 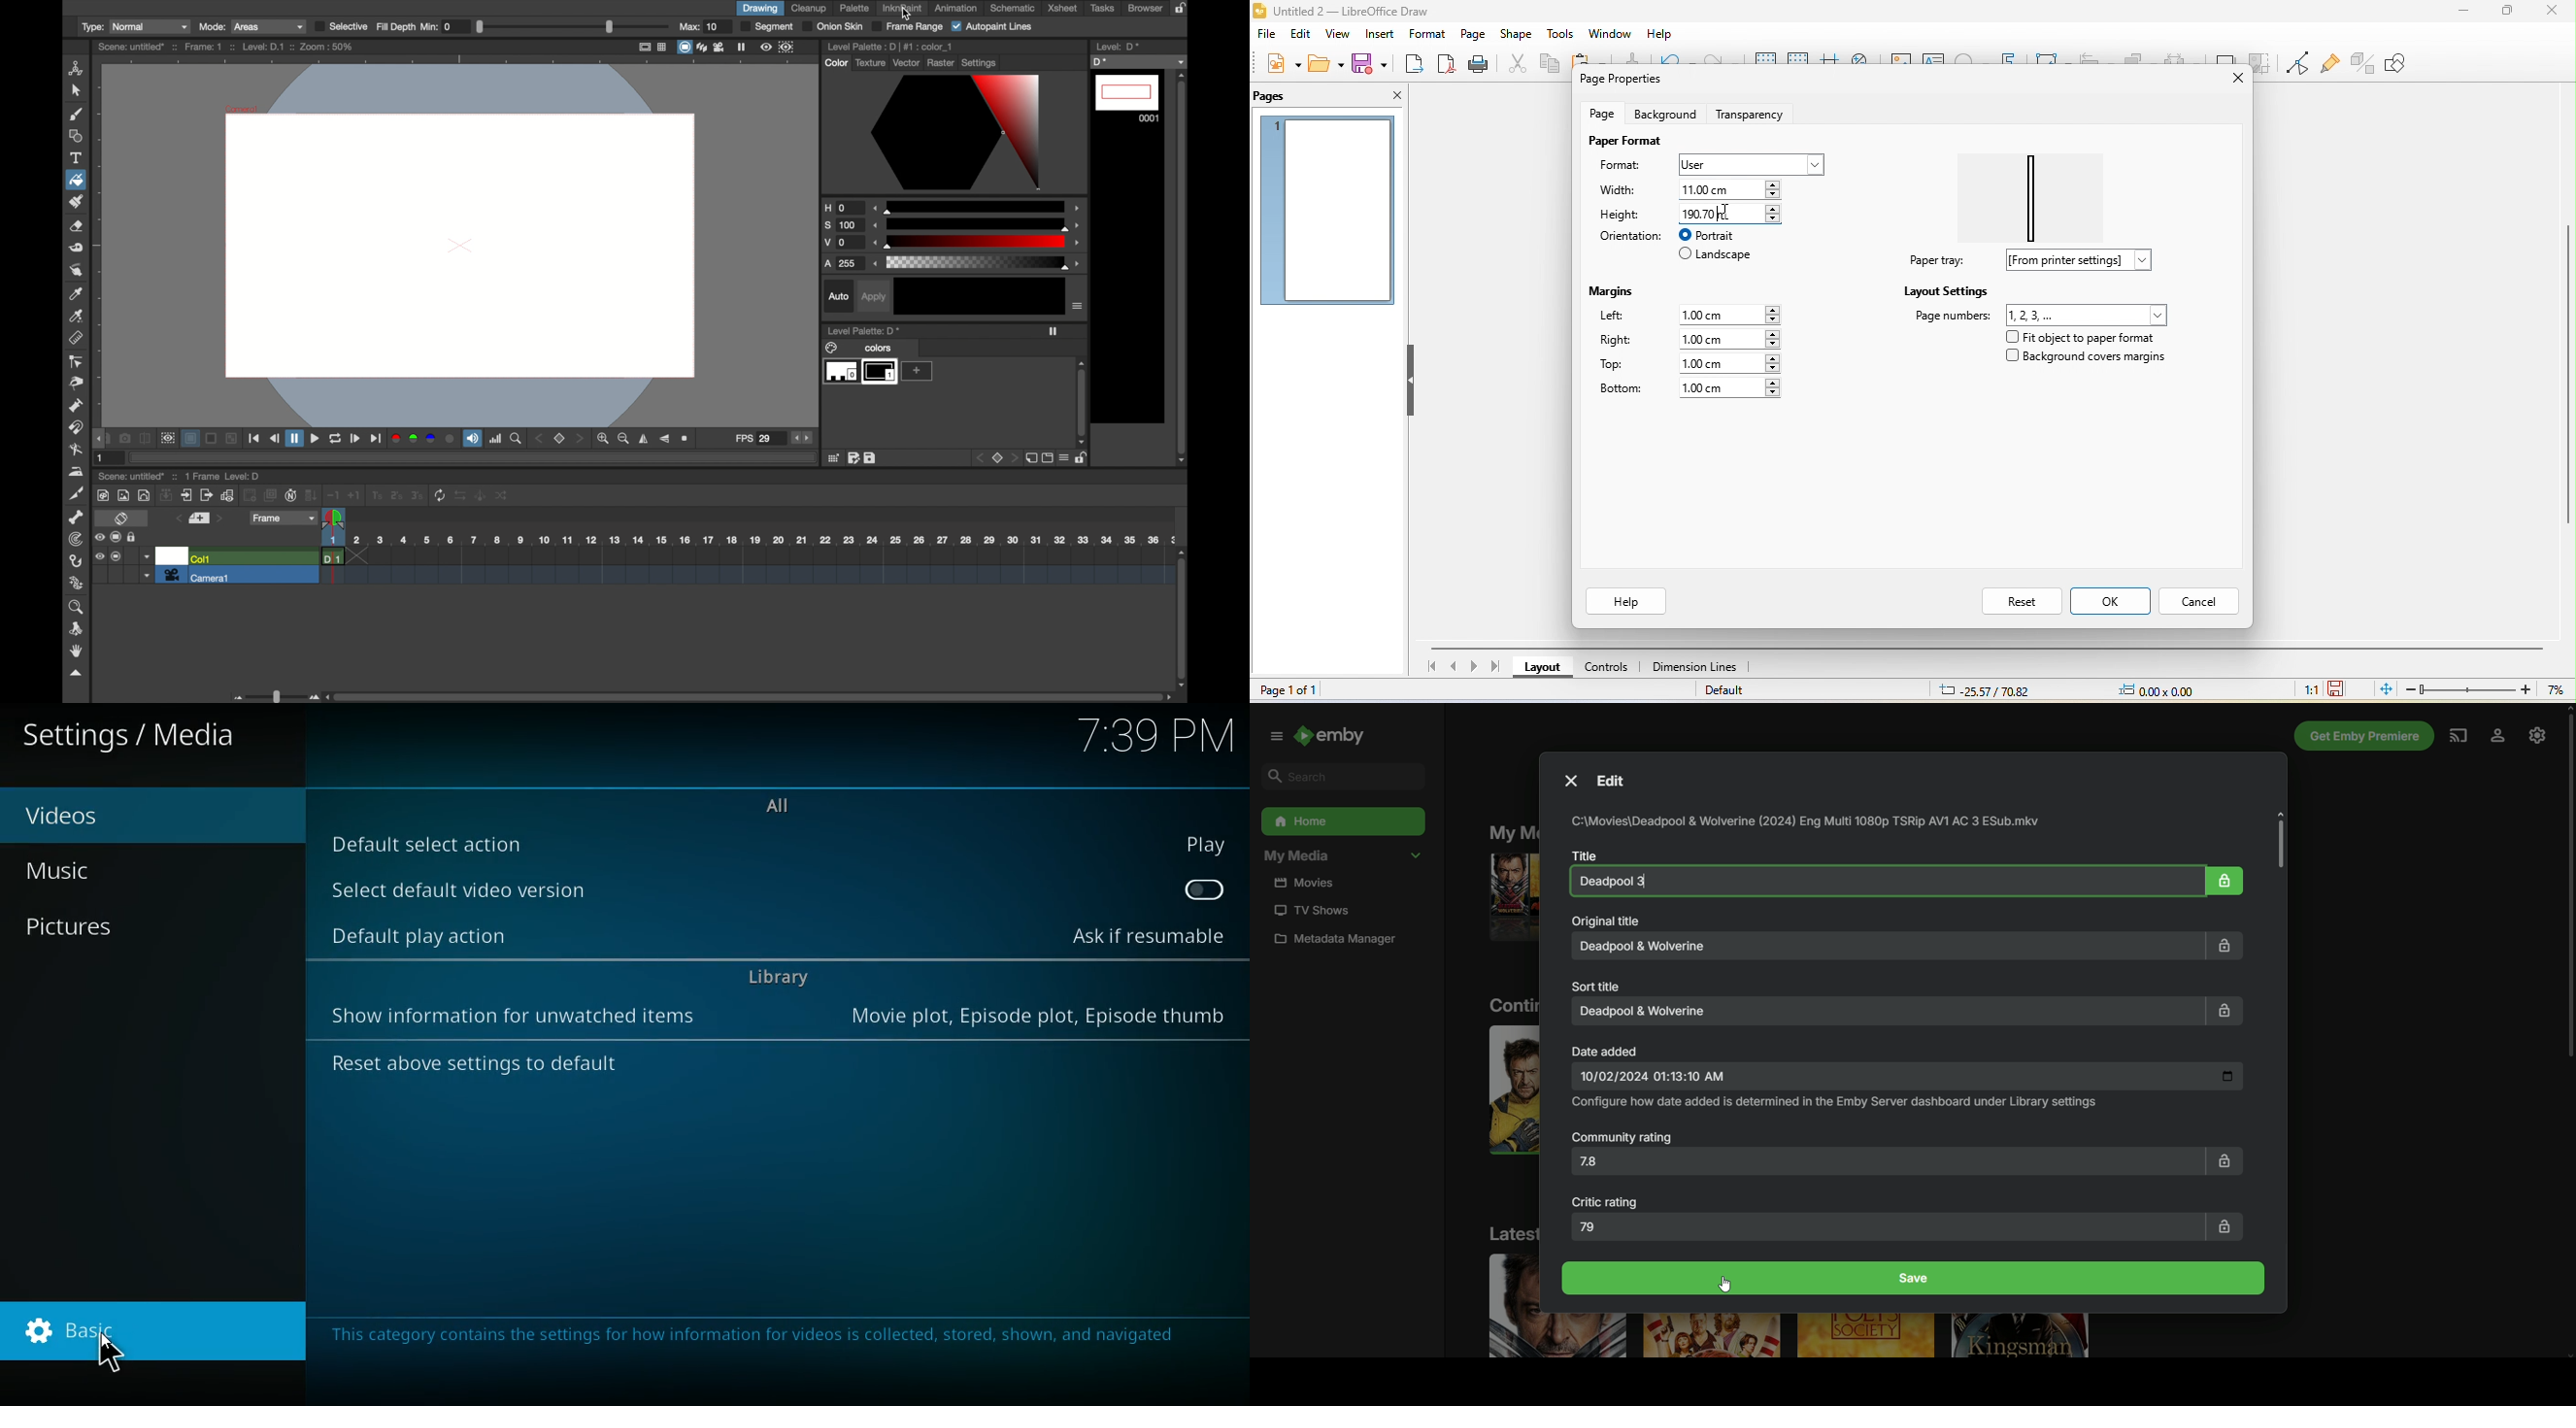 What do you see at coordinates (573, 26) in the screenshot?
I see `slider` at bounding box center [573, 26].